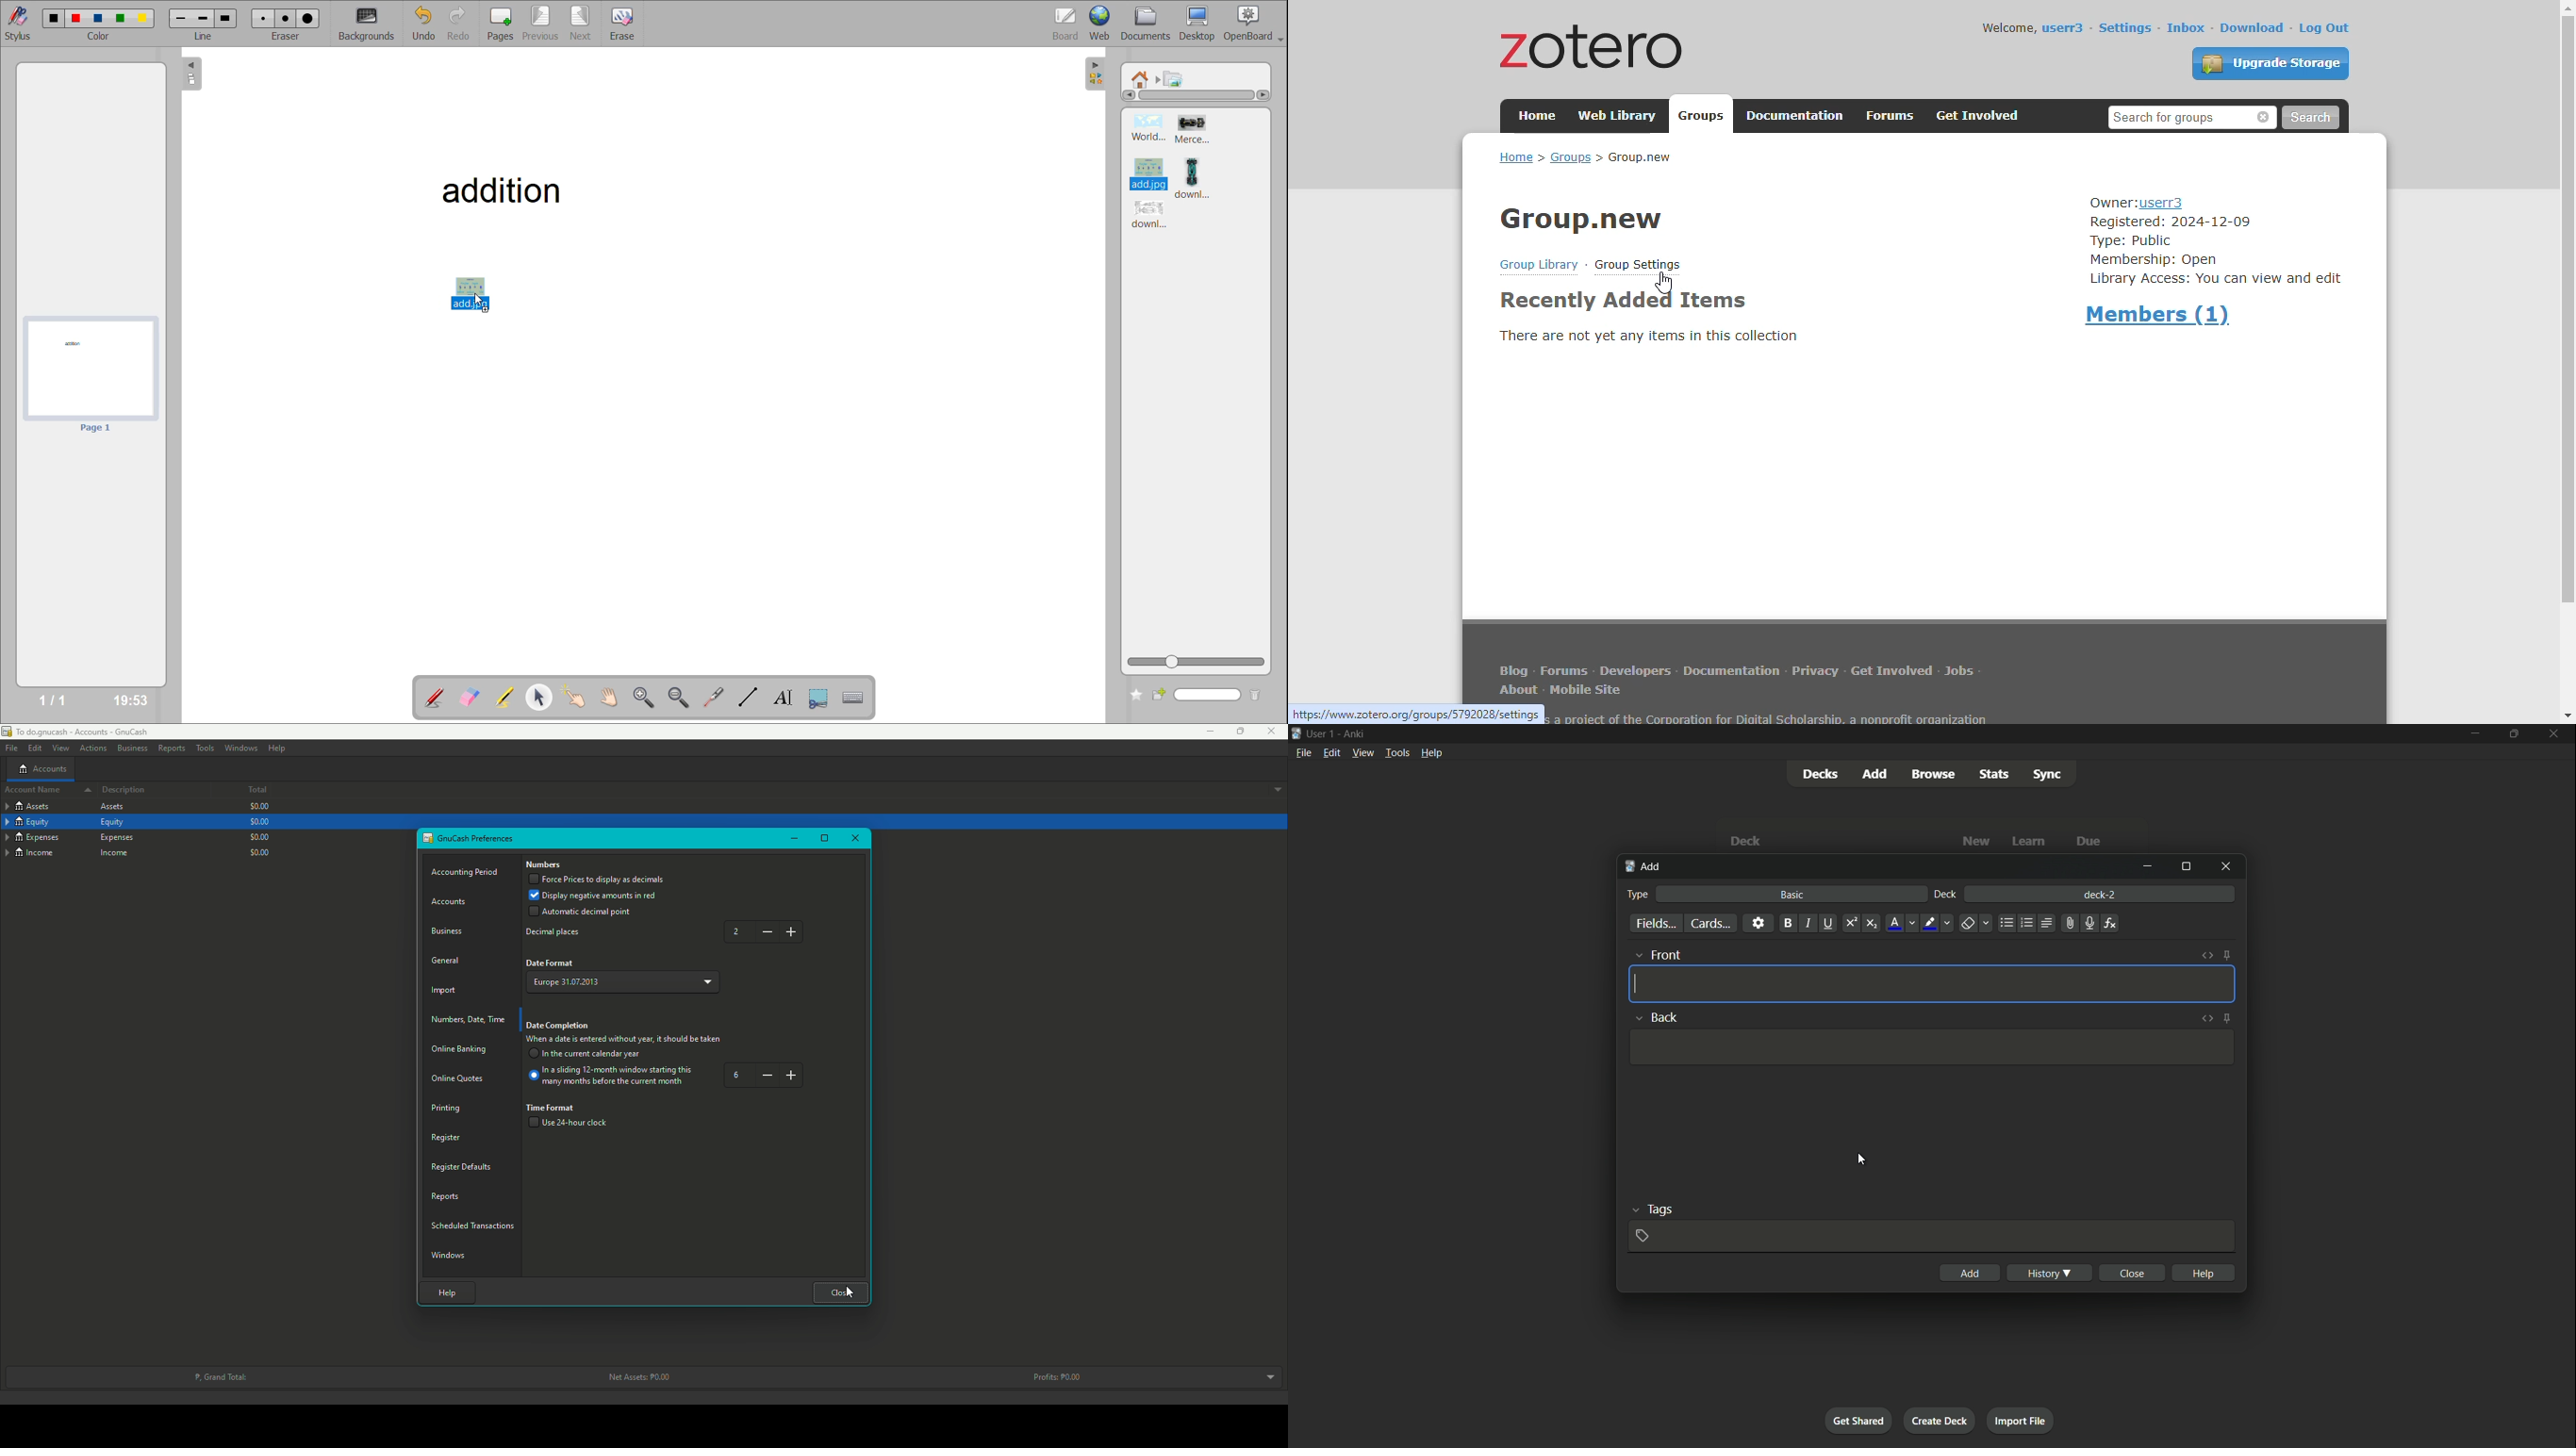 This screenshot has width=2576, height=1456. I want to click on desktop, so click(1202, 23).